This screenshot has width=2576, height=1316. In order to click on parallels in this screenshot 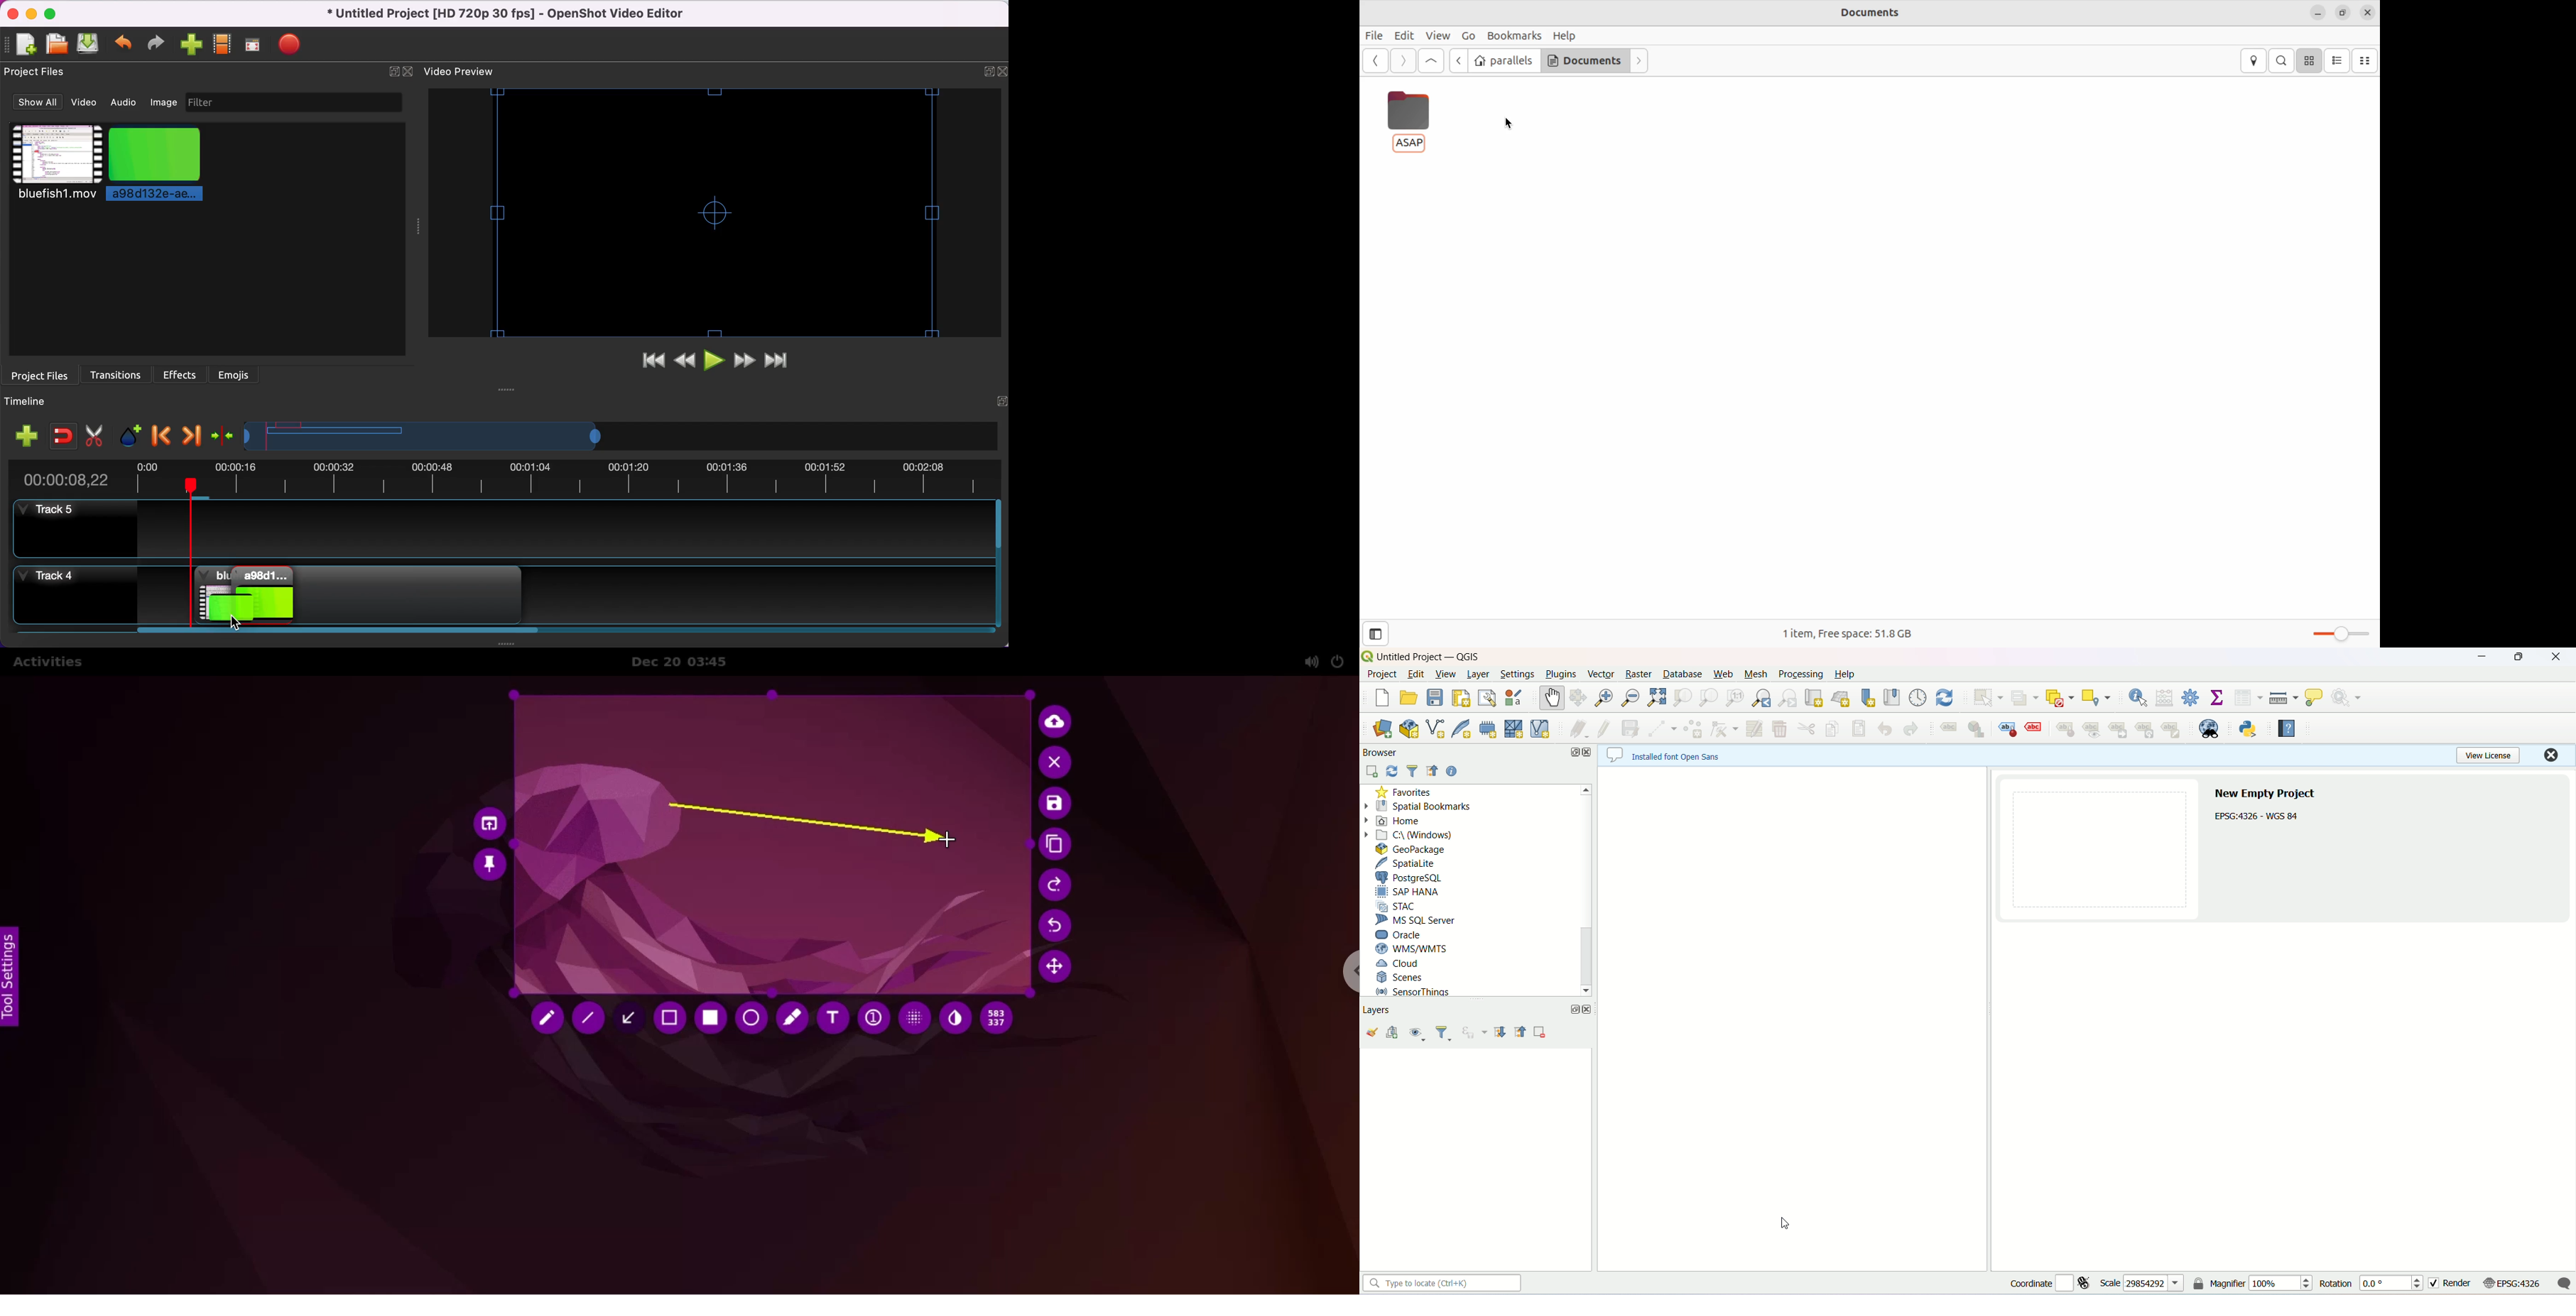, I will do `click(1505, 61)`.